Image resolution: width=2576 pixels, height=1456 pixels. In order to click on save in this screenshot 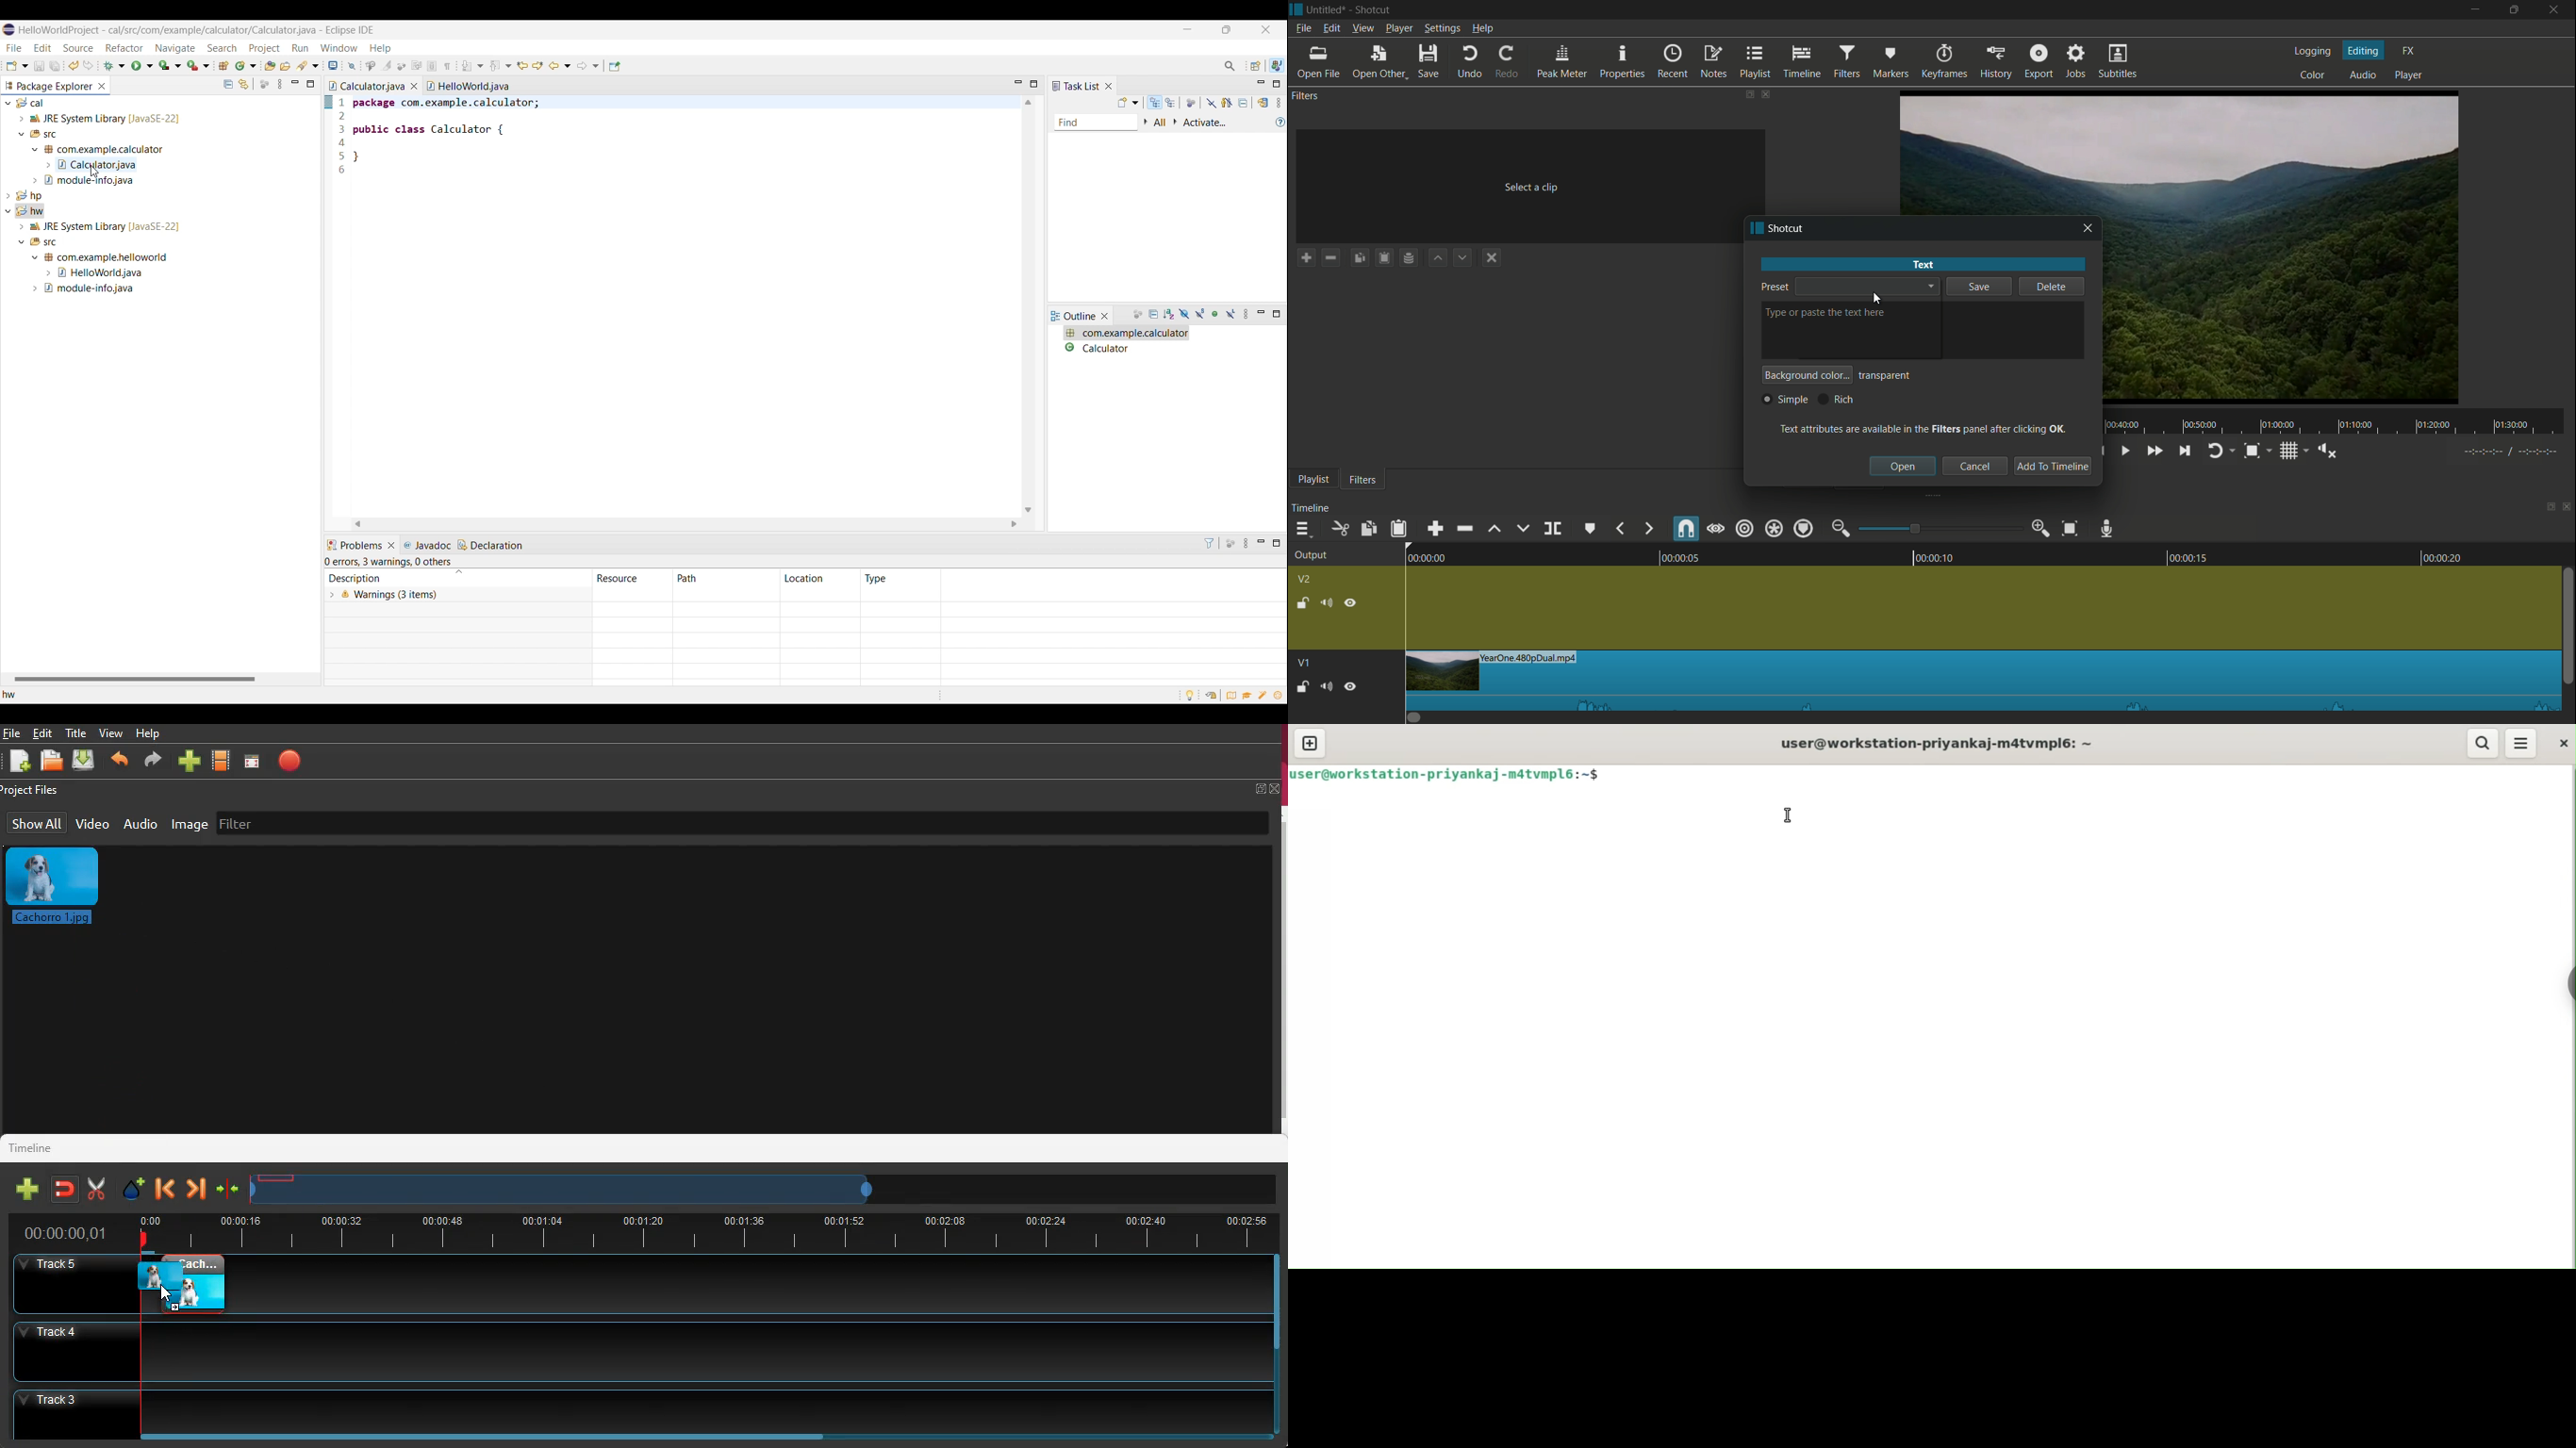, I will do `click(1978, 288)`.